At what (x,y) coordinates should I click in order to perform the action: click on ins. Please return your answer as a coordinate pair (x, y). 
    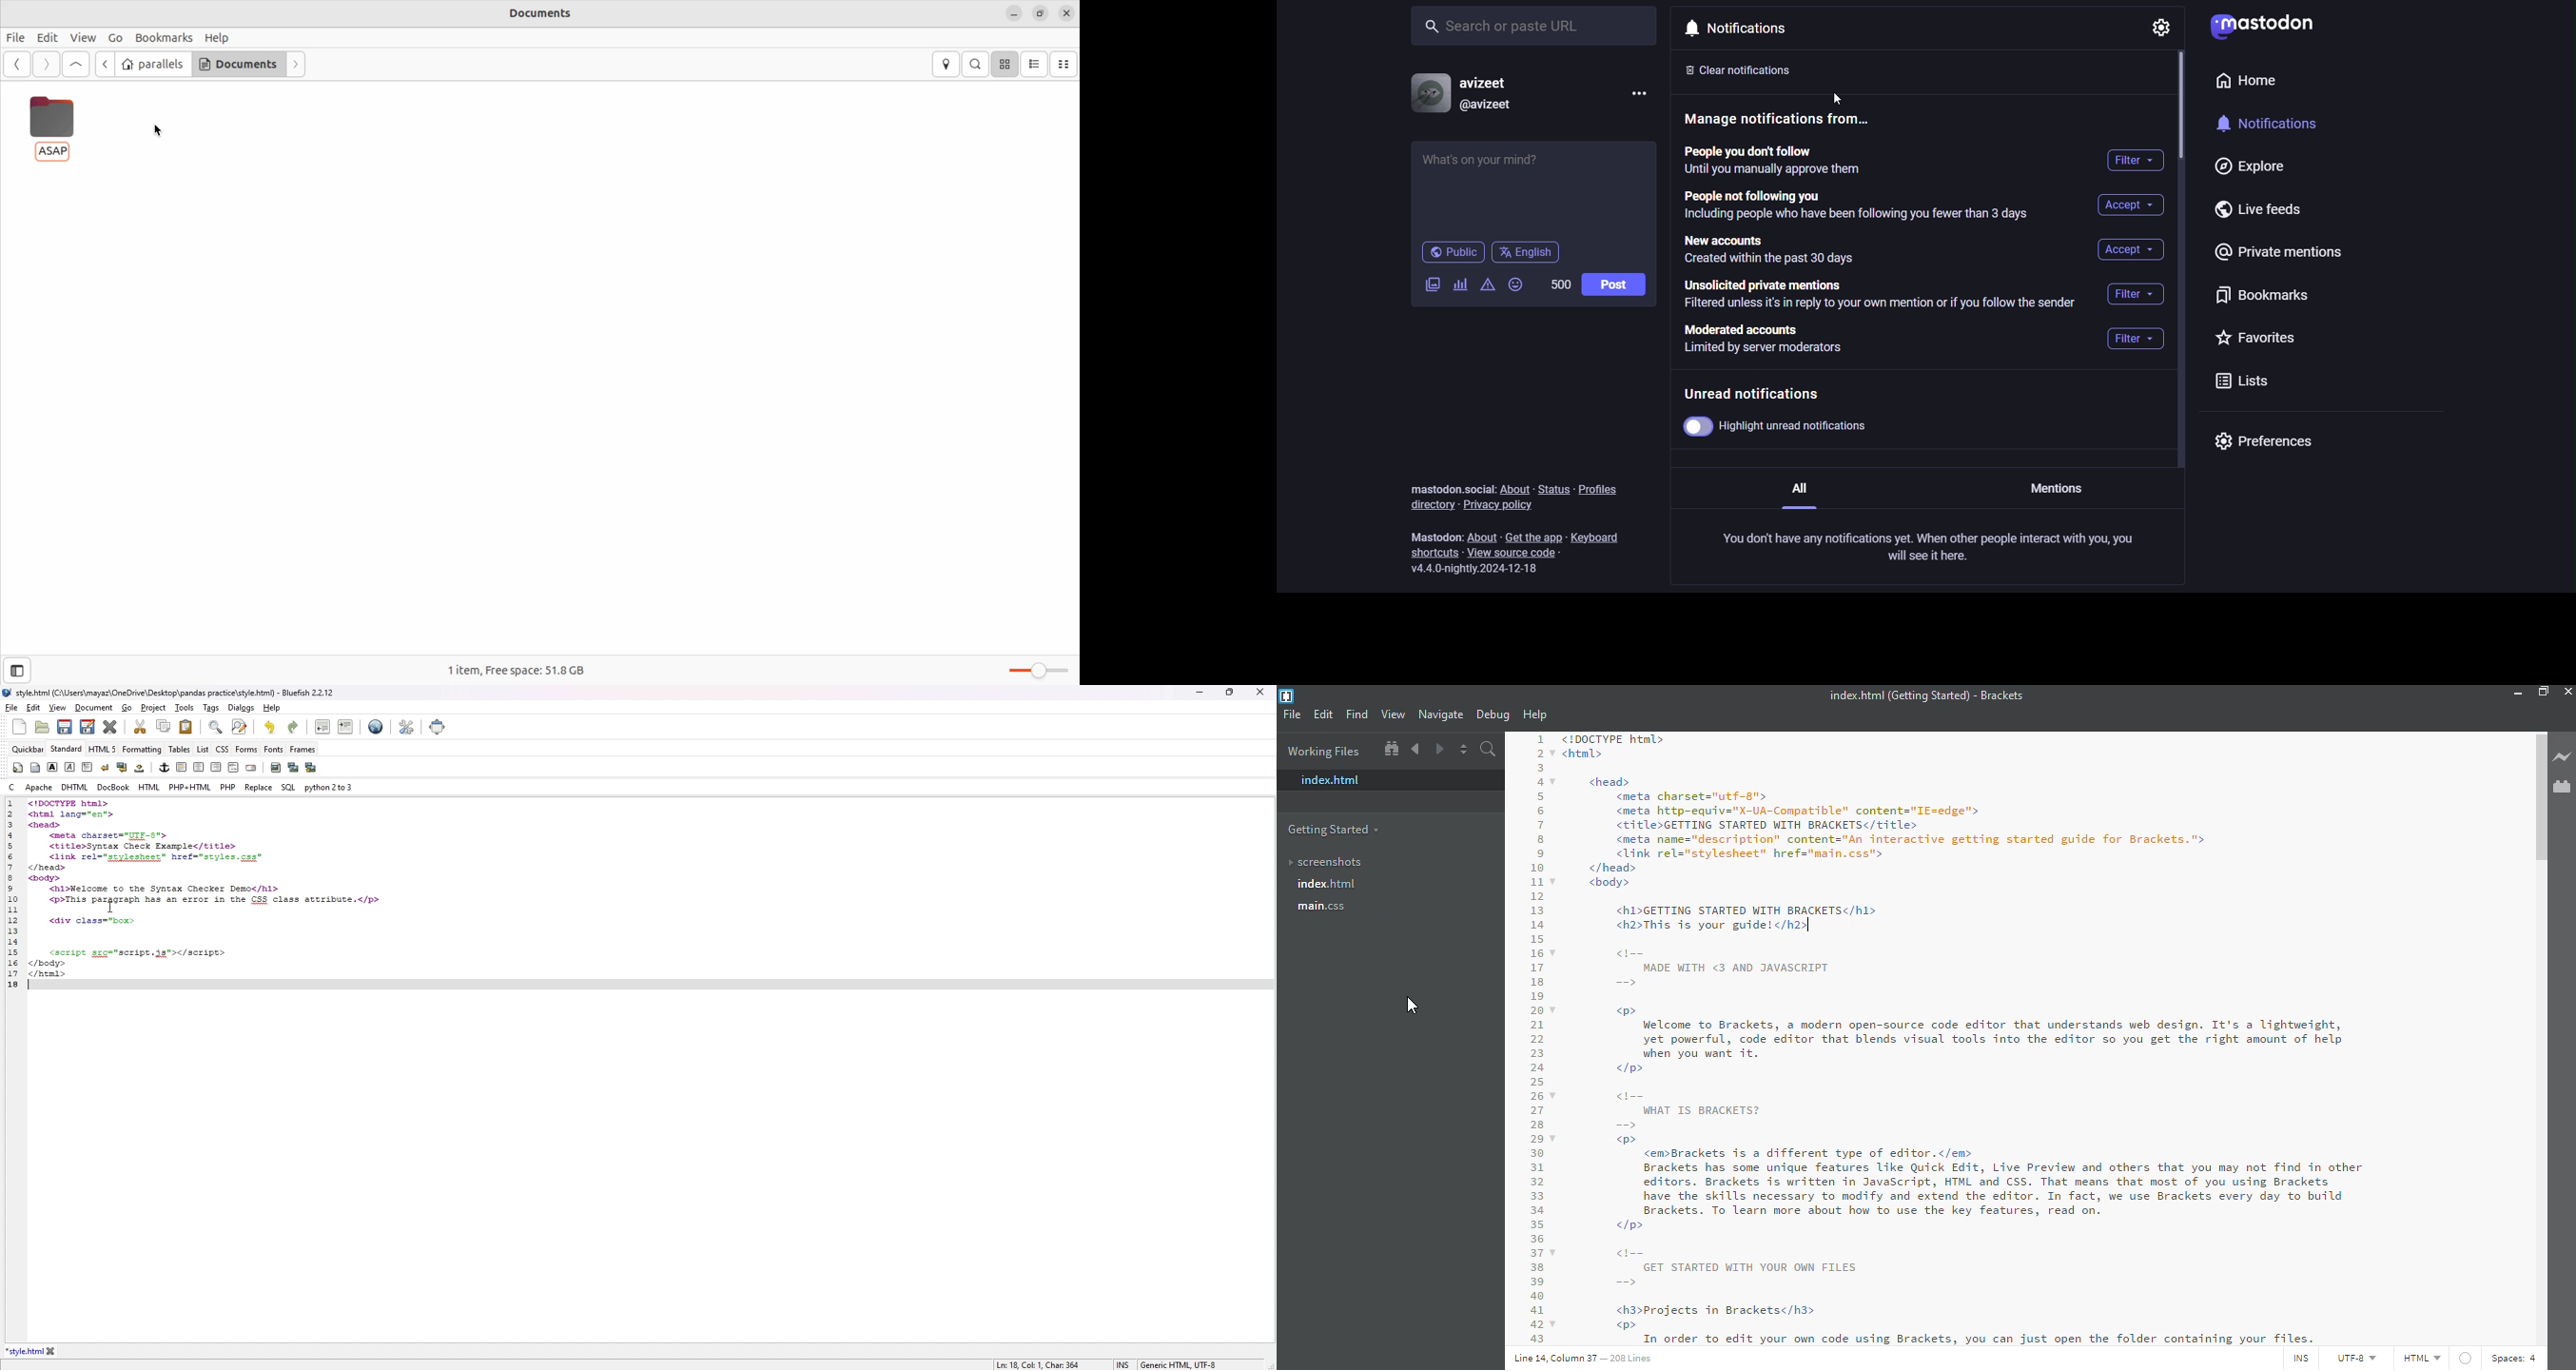
    Looking at the image, I should click on (2298, 1357).